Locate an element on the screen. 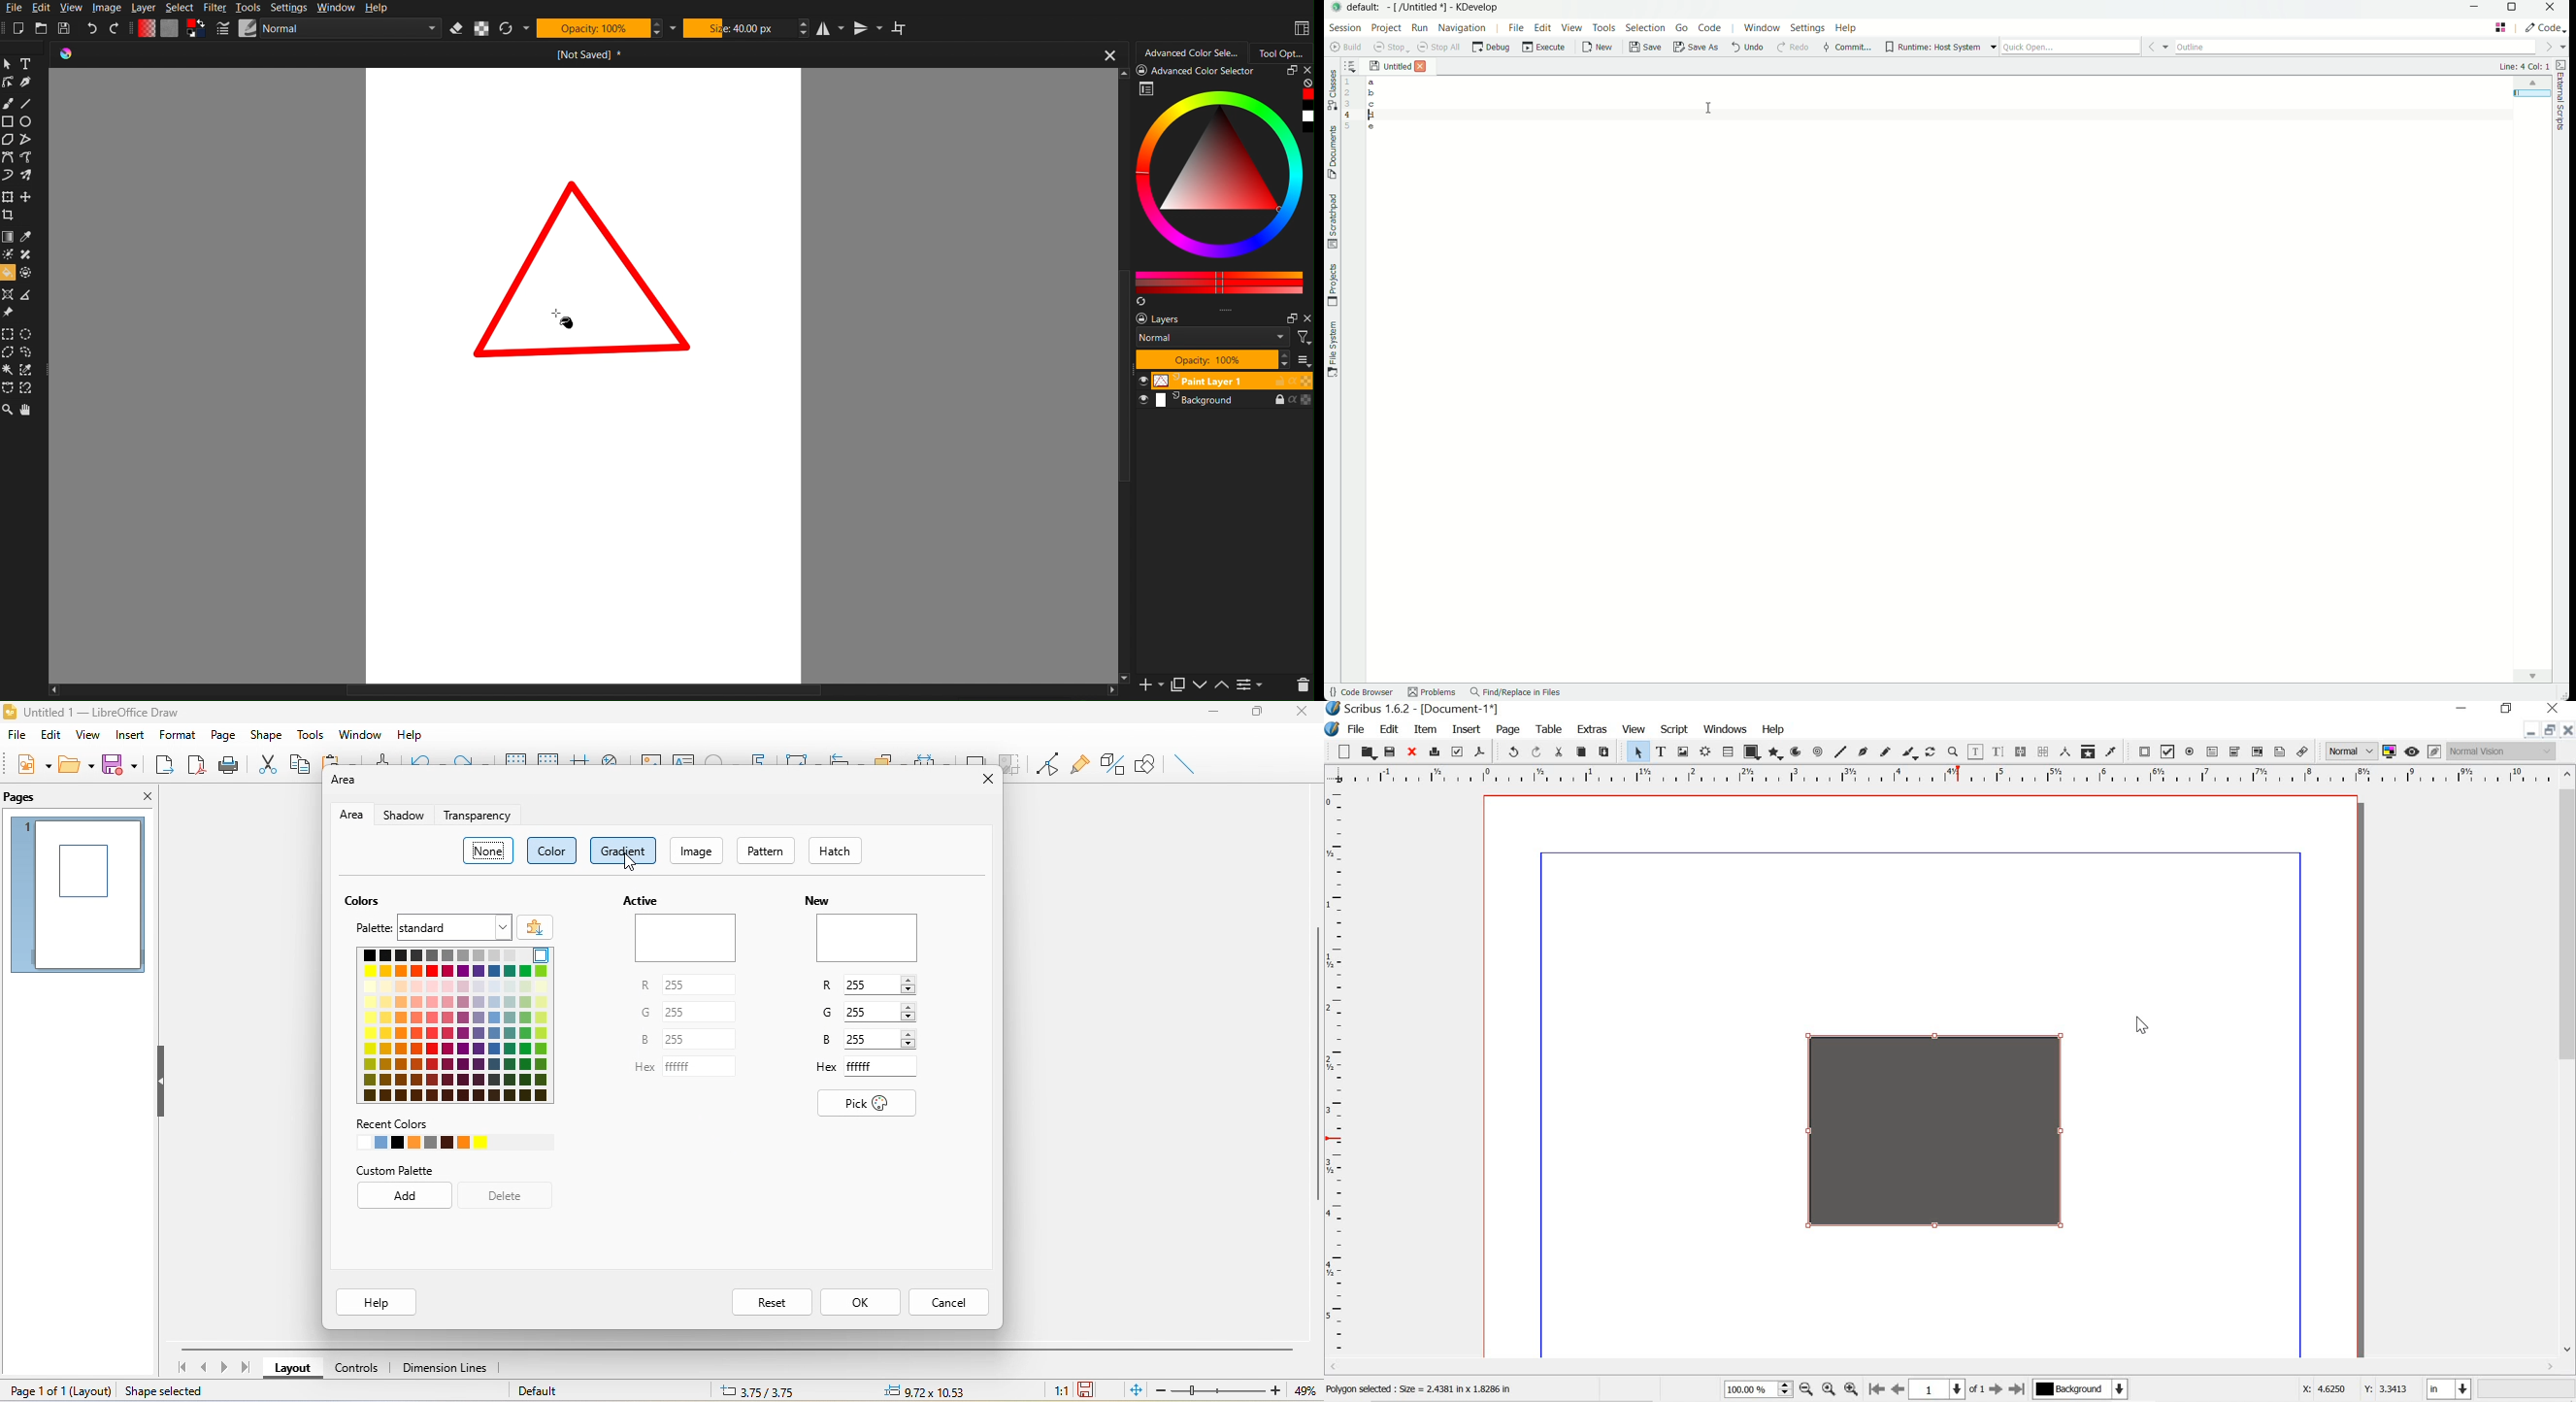  enclose and fill tool is located at coordinates (28, 272).